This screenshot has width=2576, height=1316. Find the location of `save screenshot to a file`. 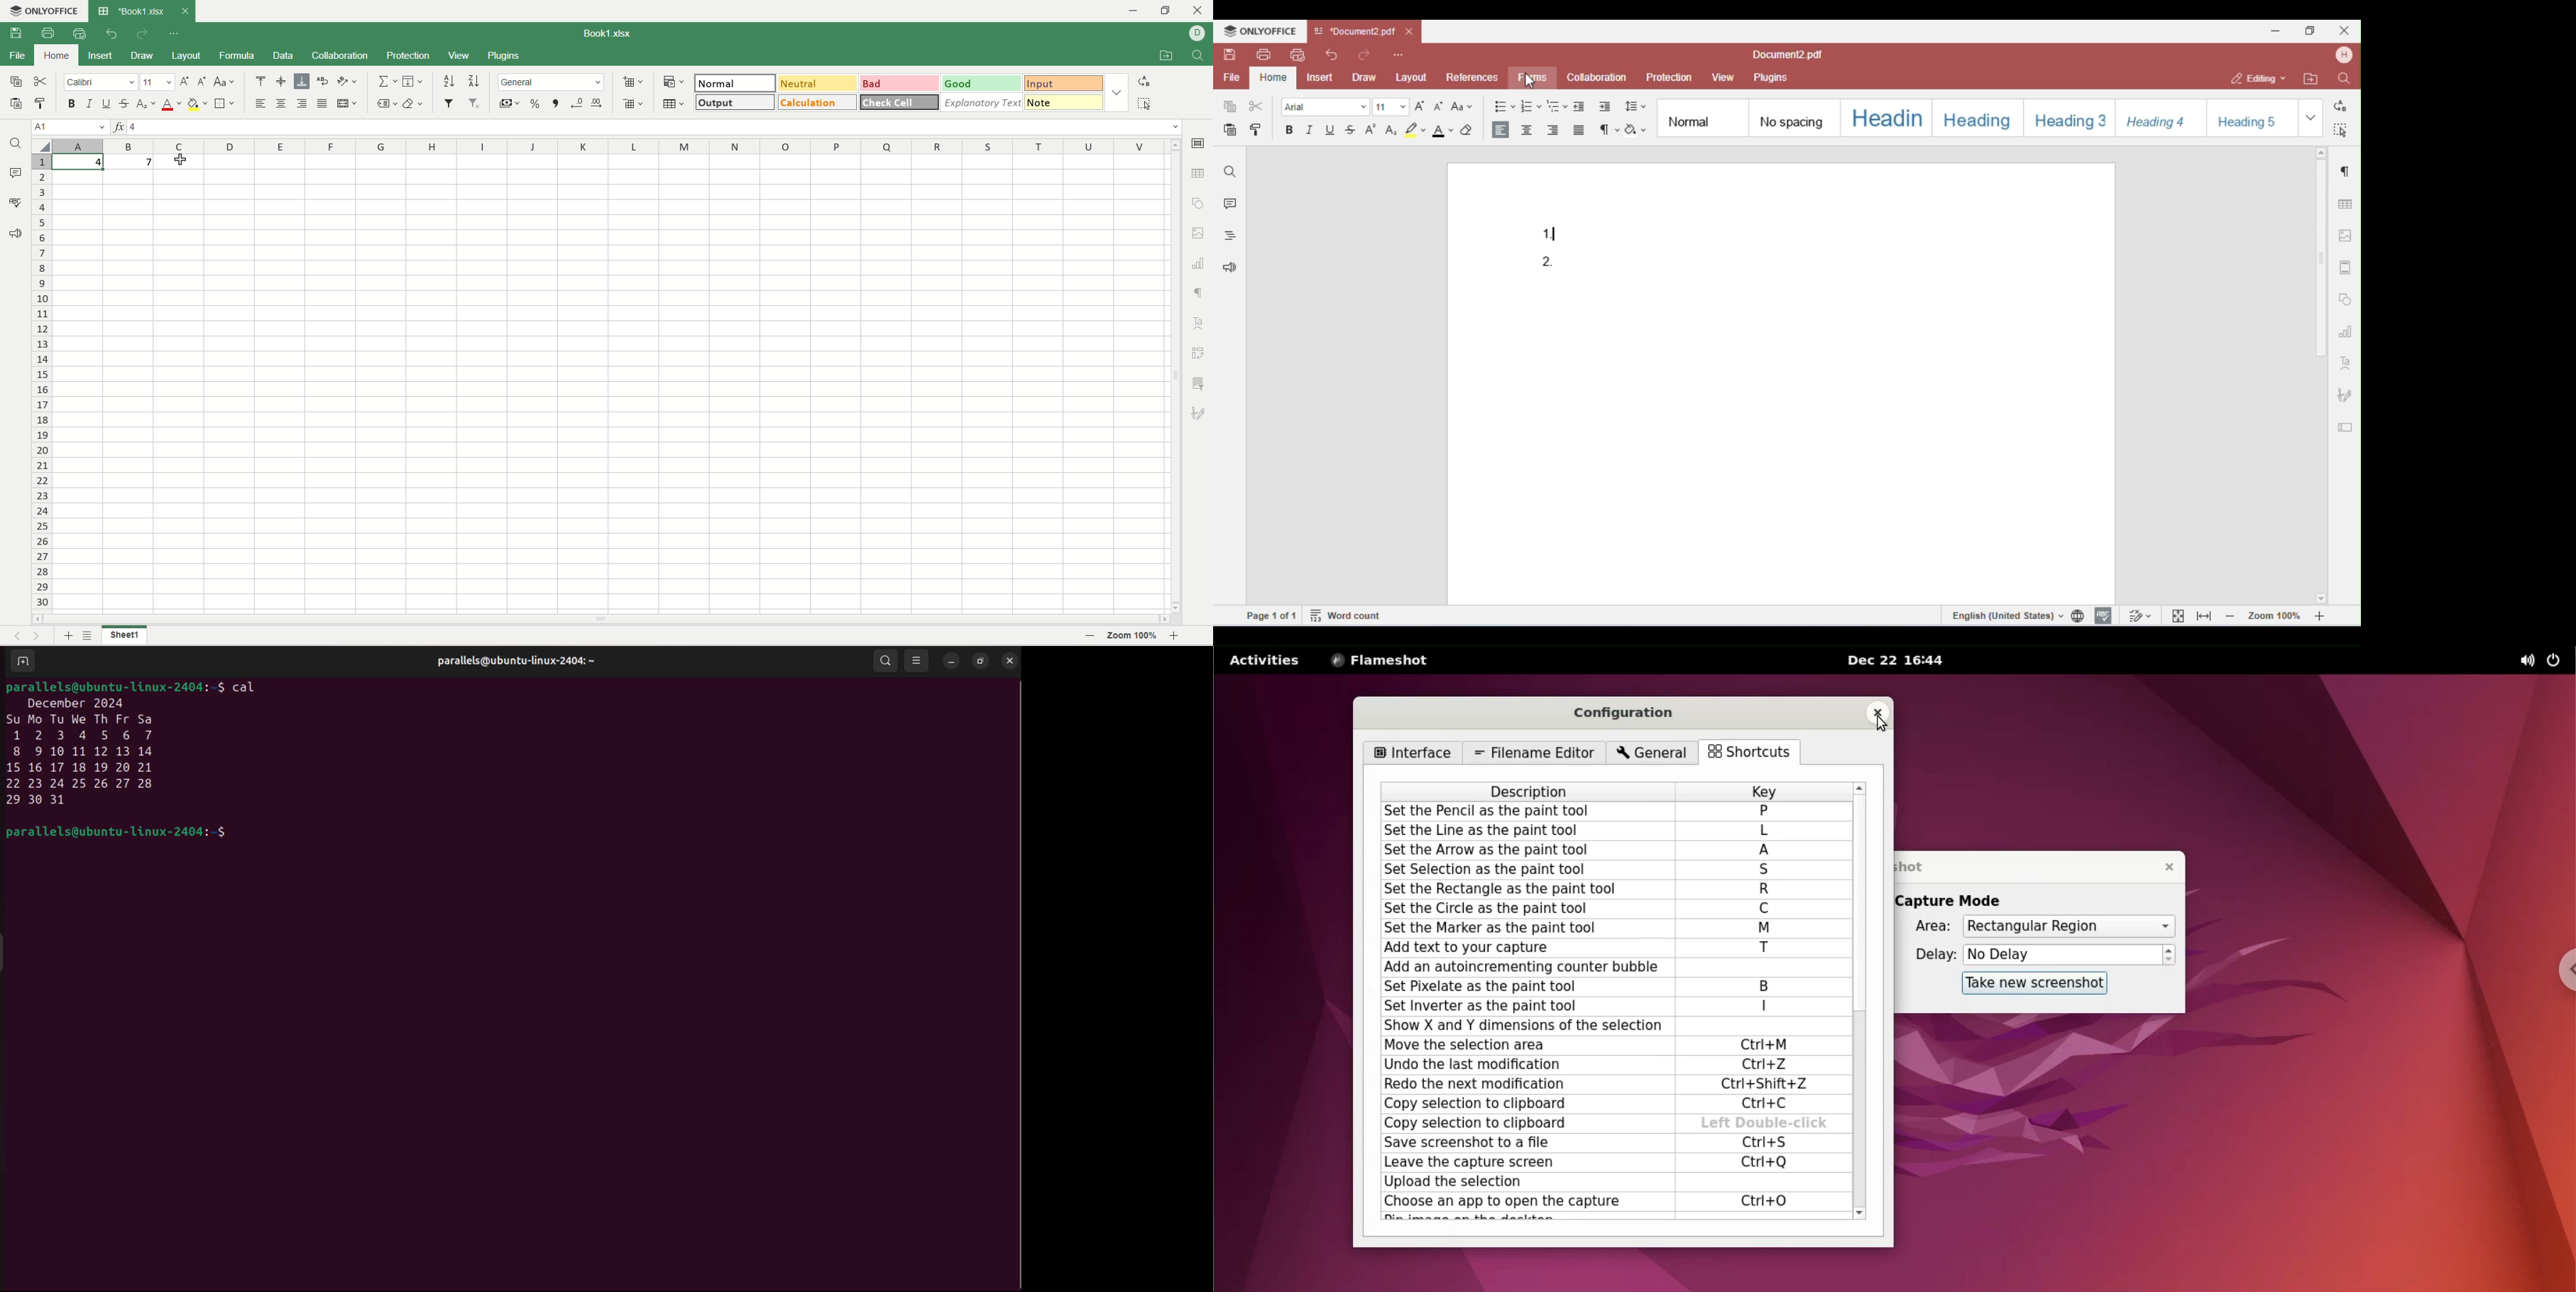

save screenshot to a file is located at coordinates (1521, 1144).